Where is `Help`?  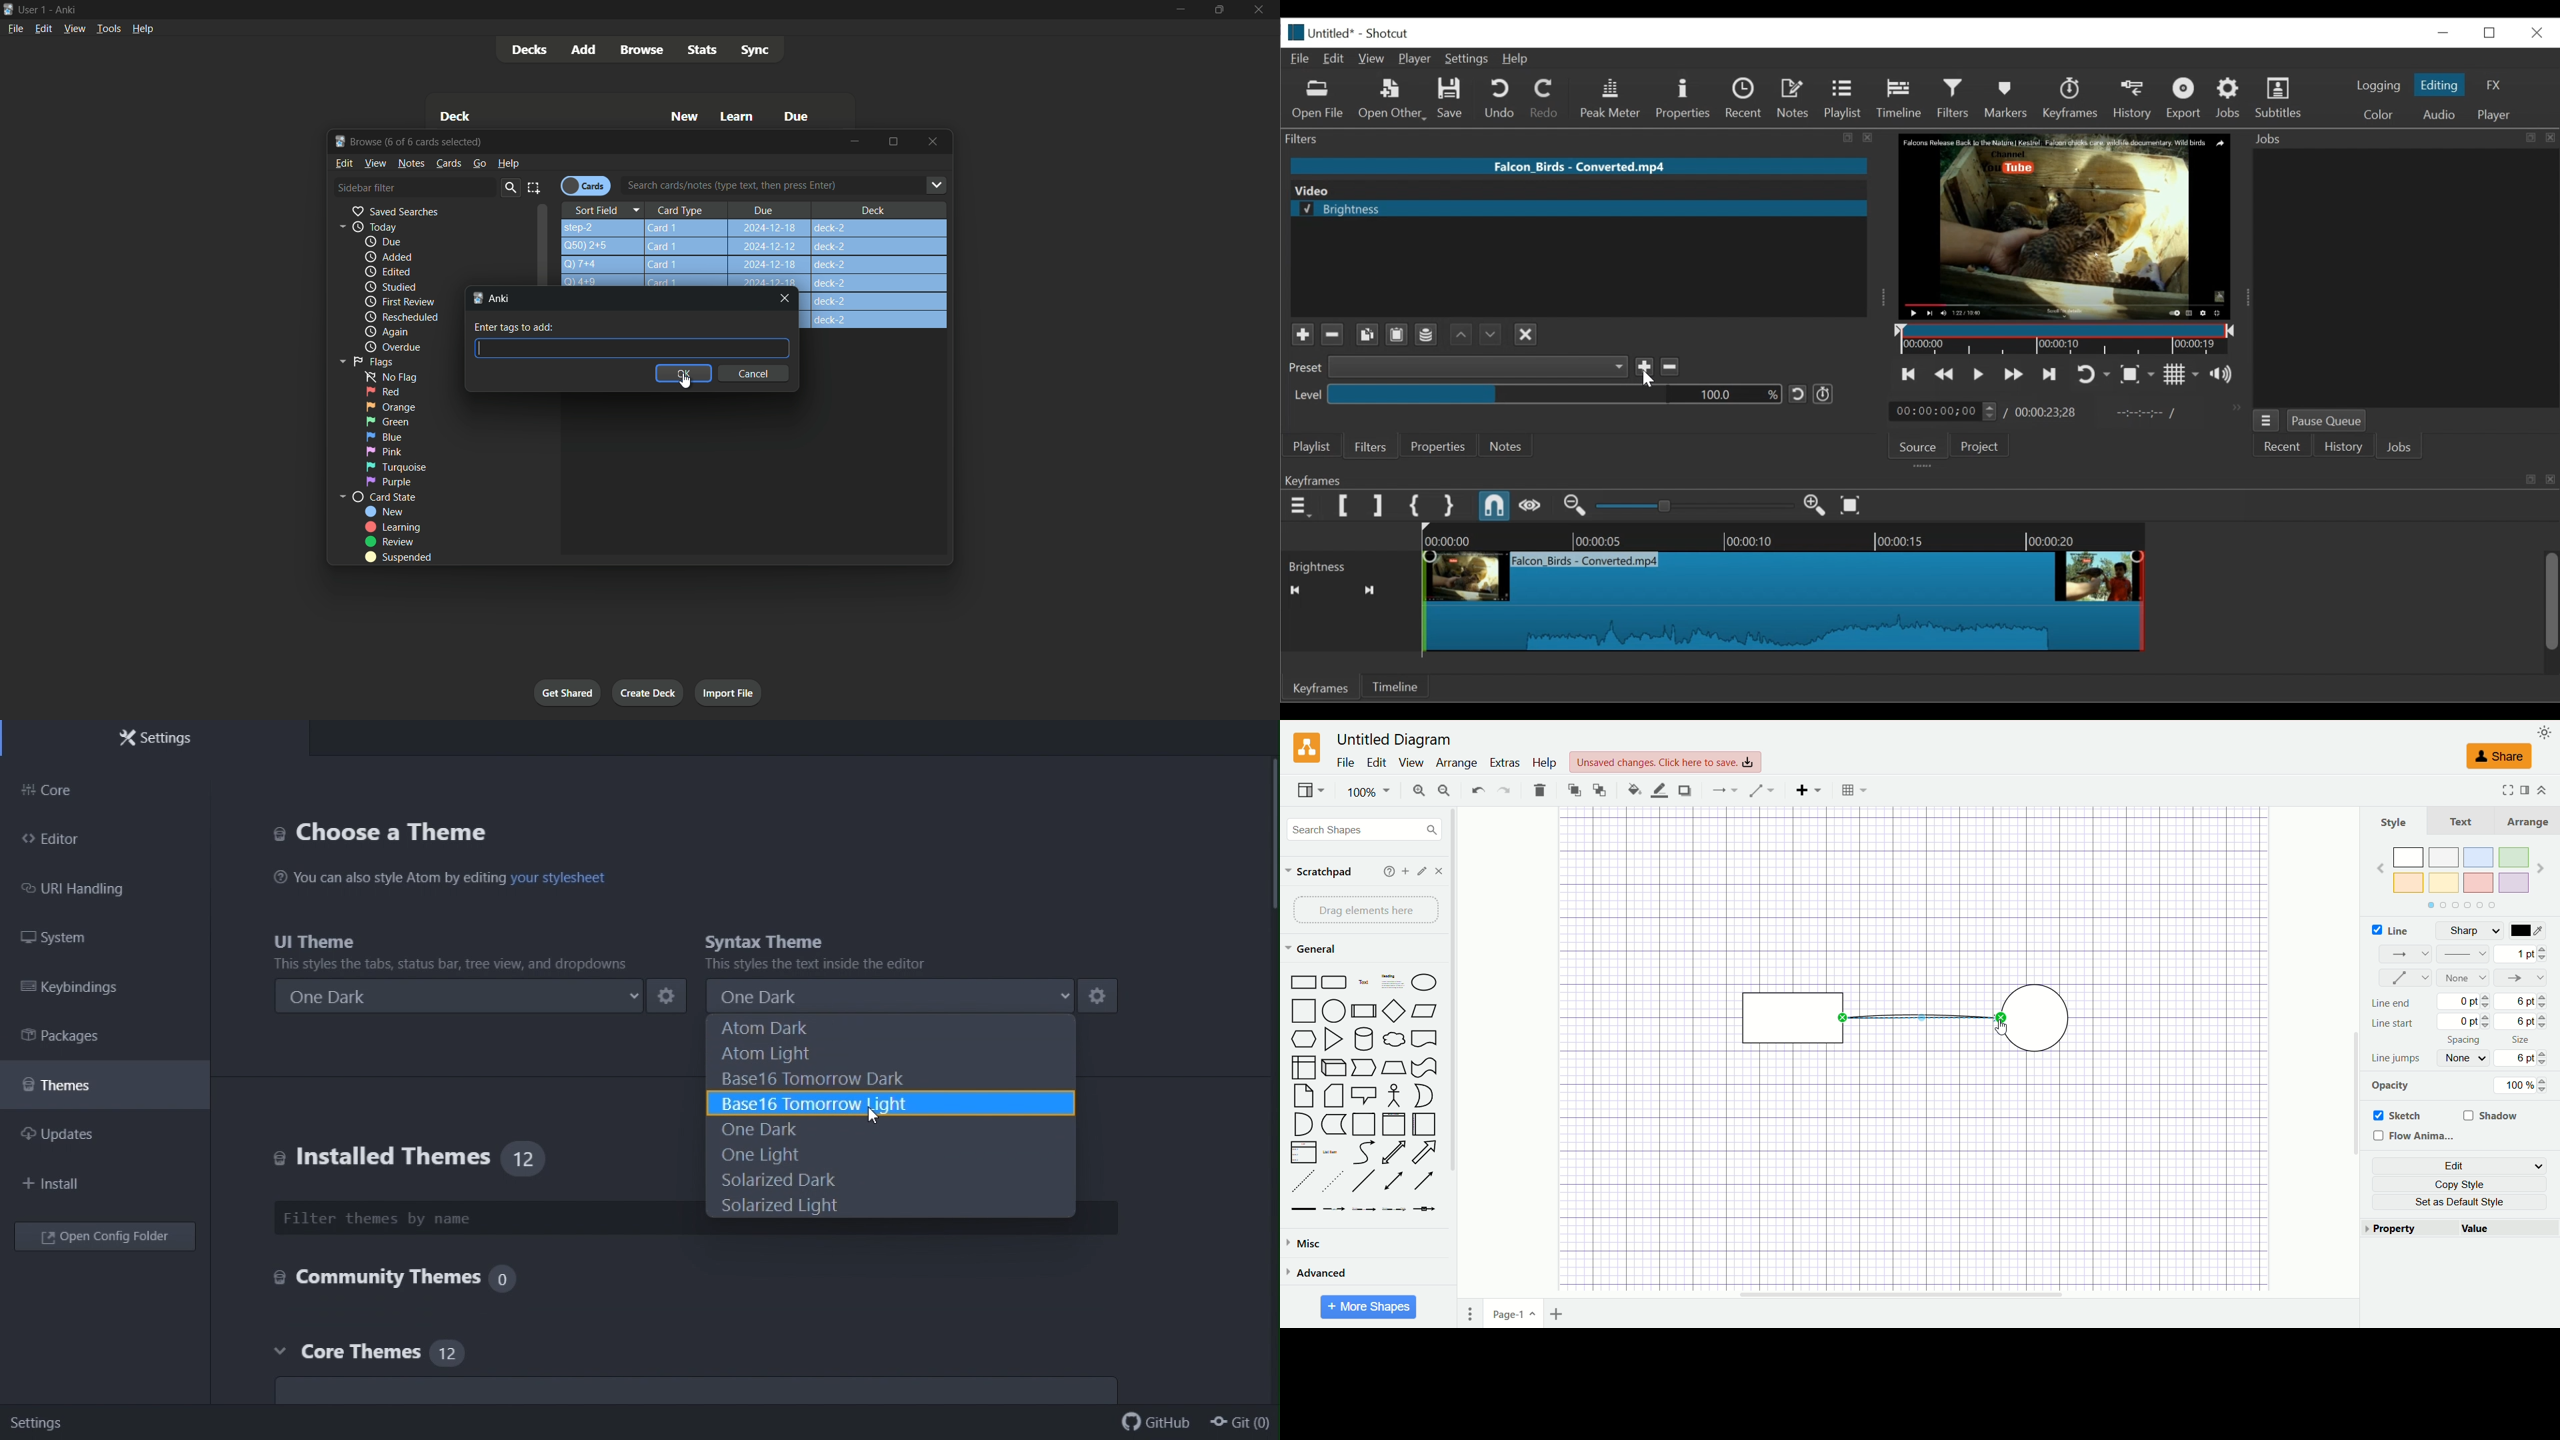
Help is located at coordinates (1519, 59).